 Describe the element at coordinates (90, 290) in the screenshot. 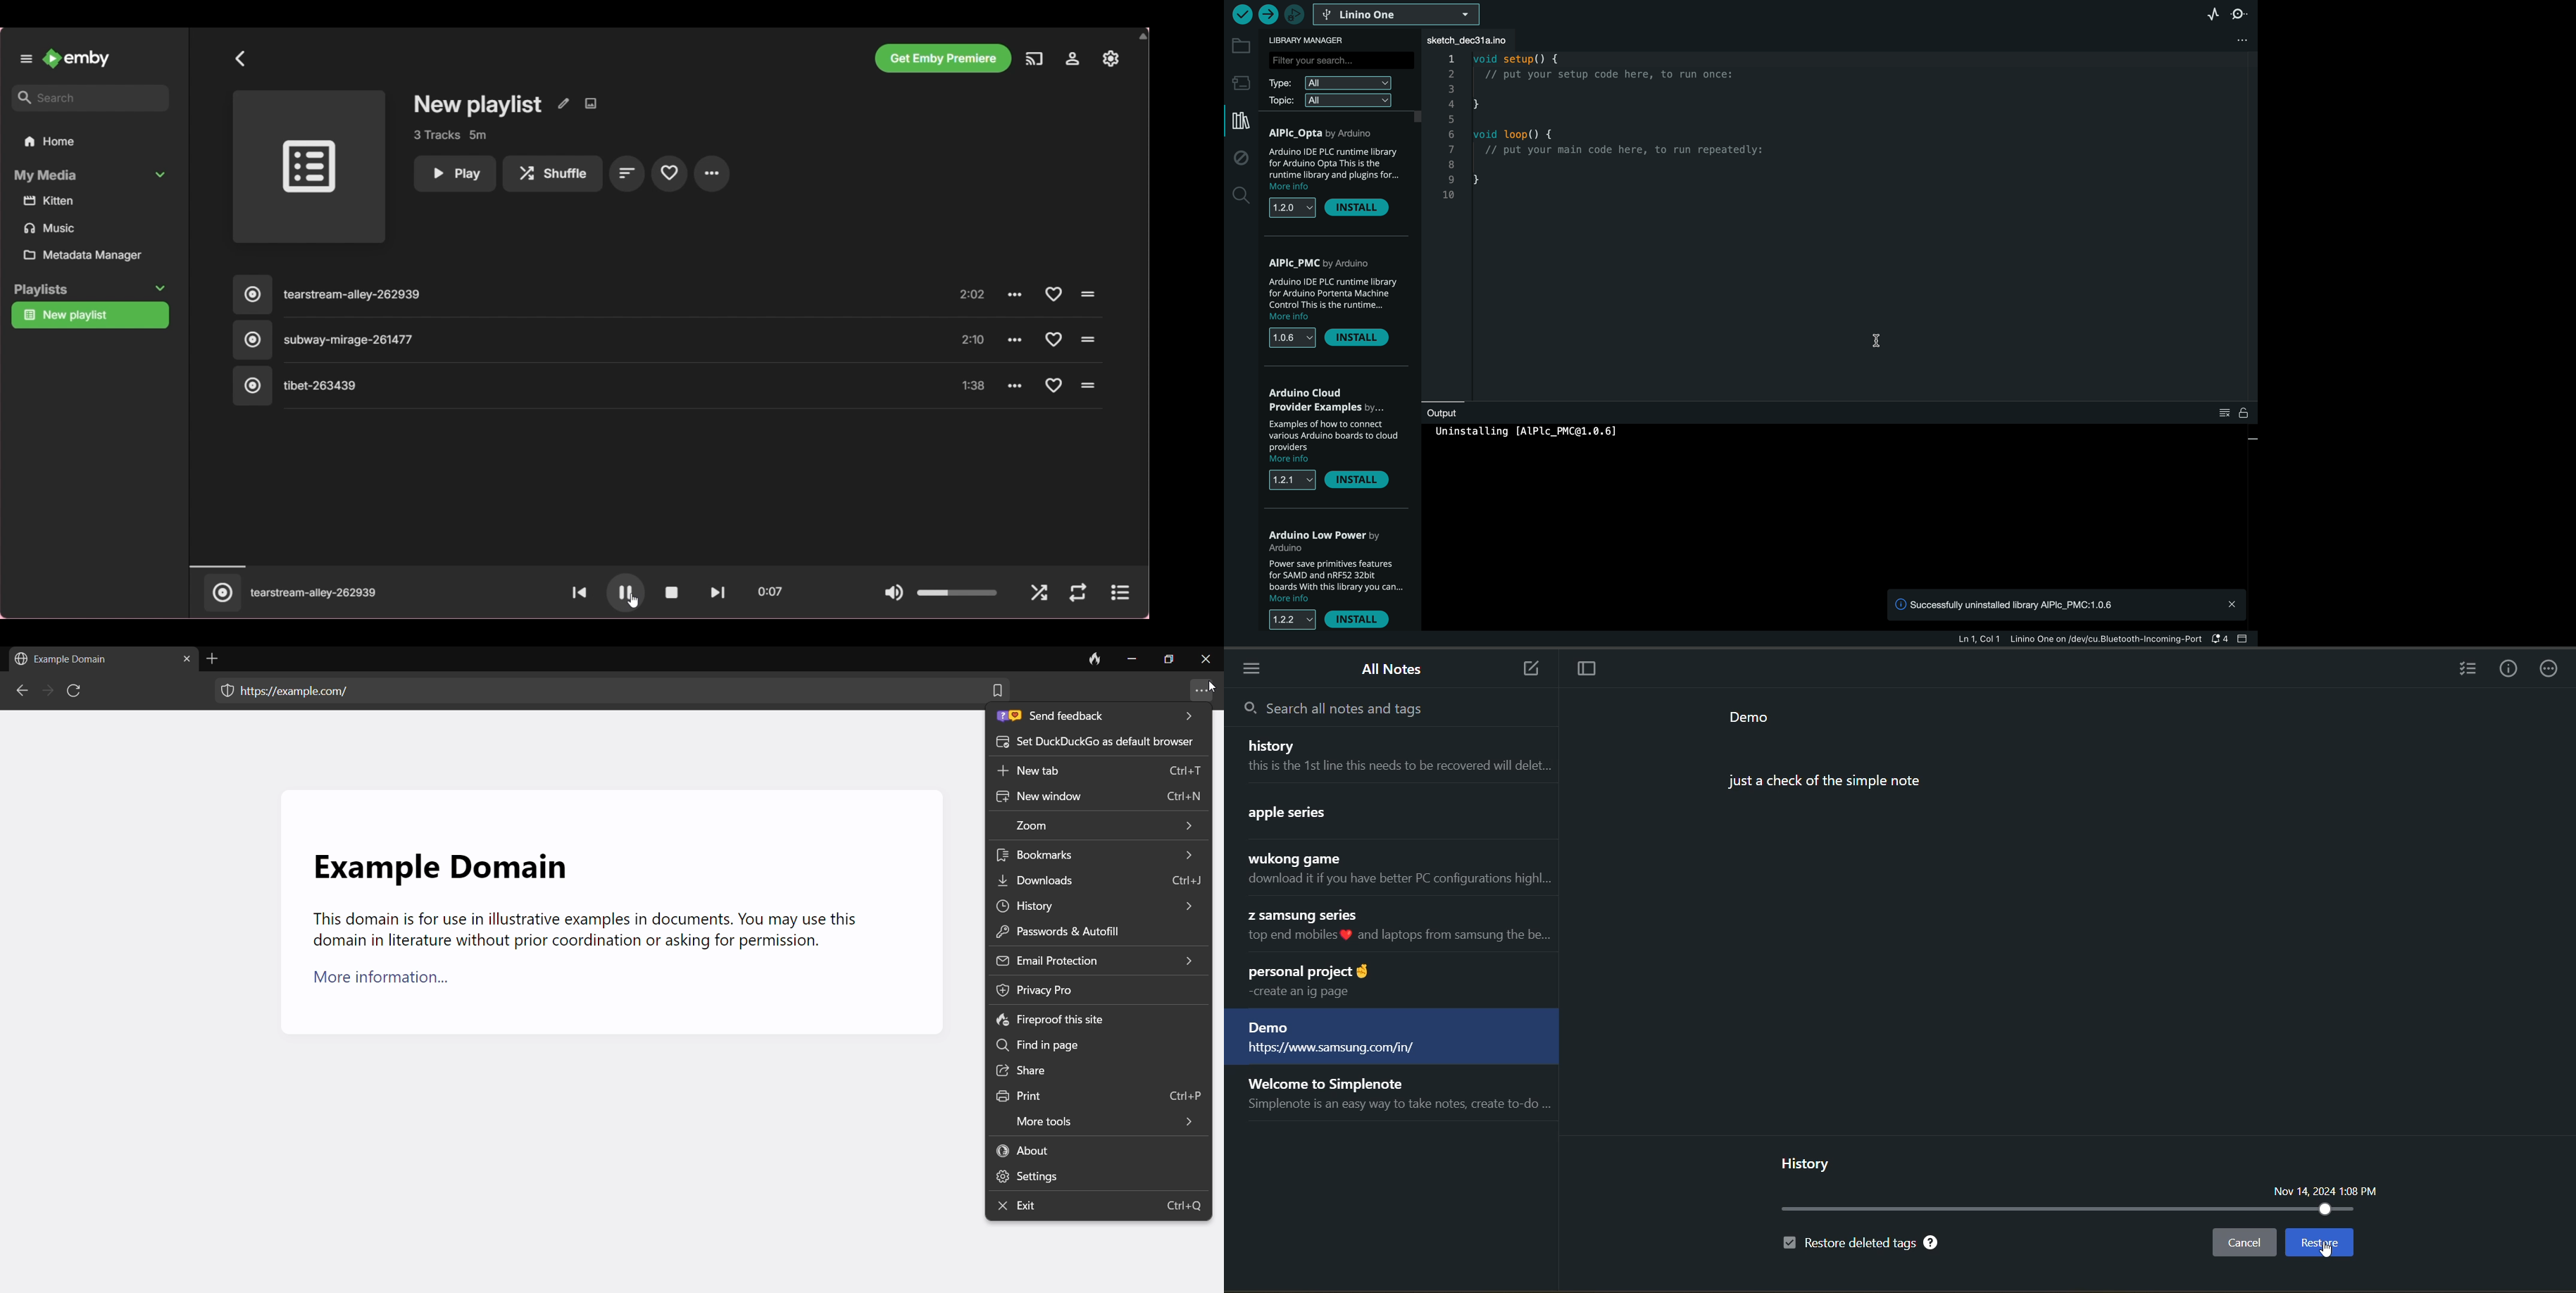

I see `Collapse Playlists` at that location.